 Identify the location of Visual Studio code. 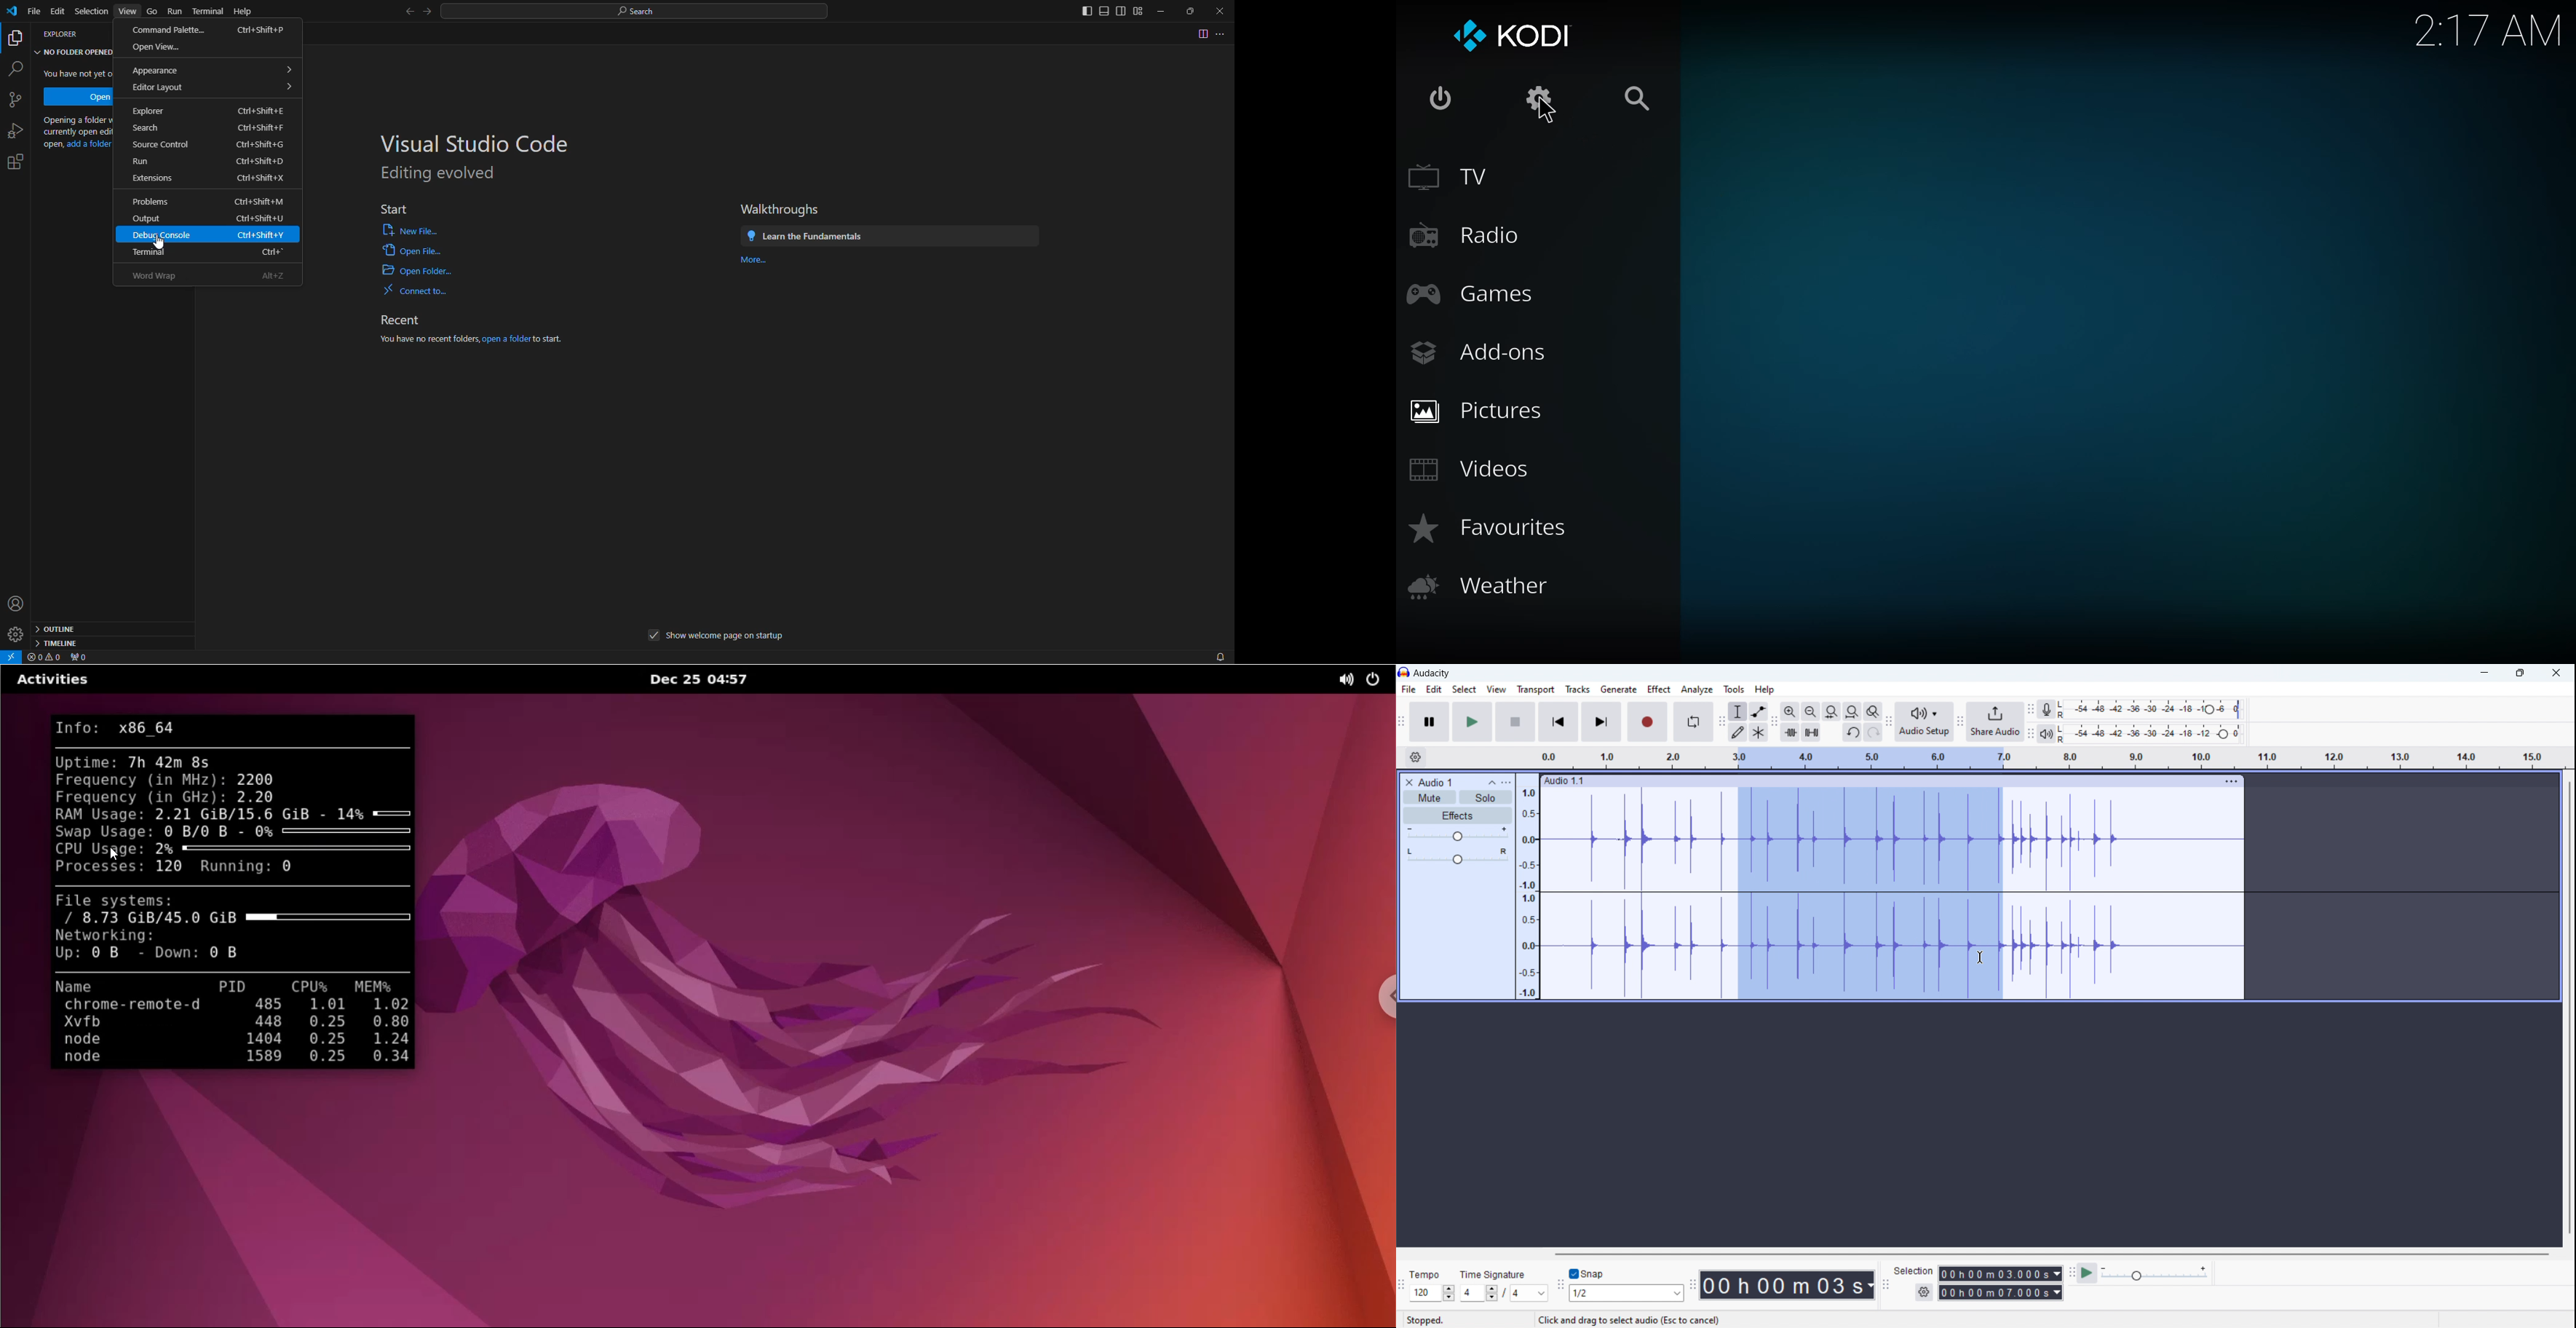
(468, 140).